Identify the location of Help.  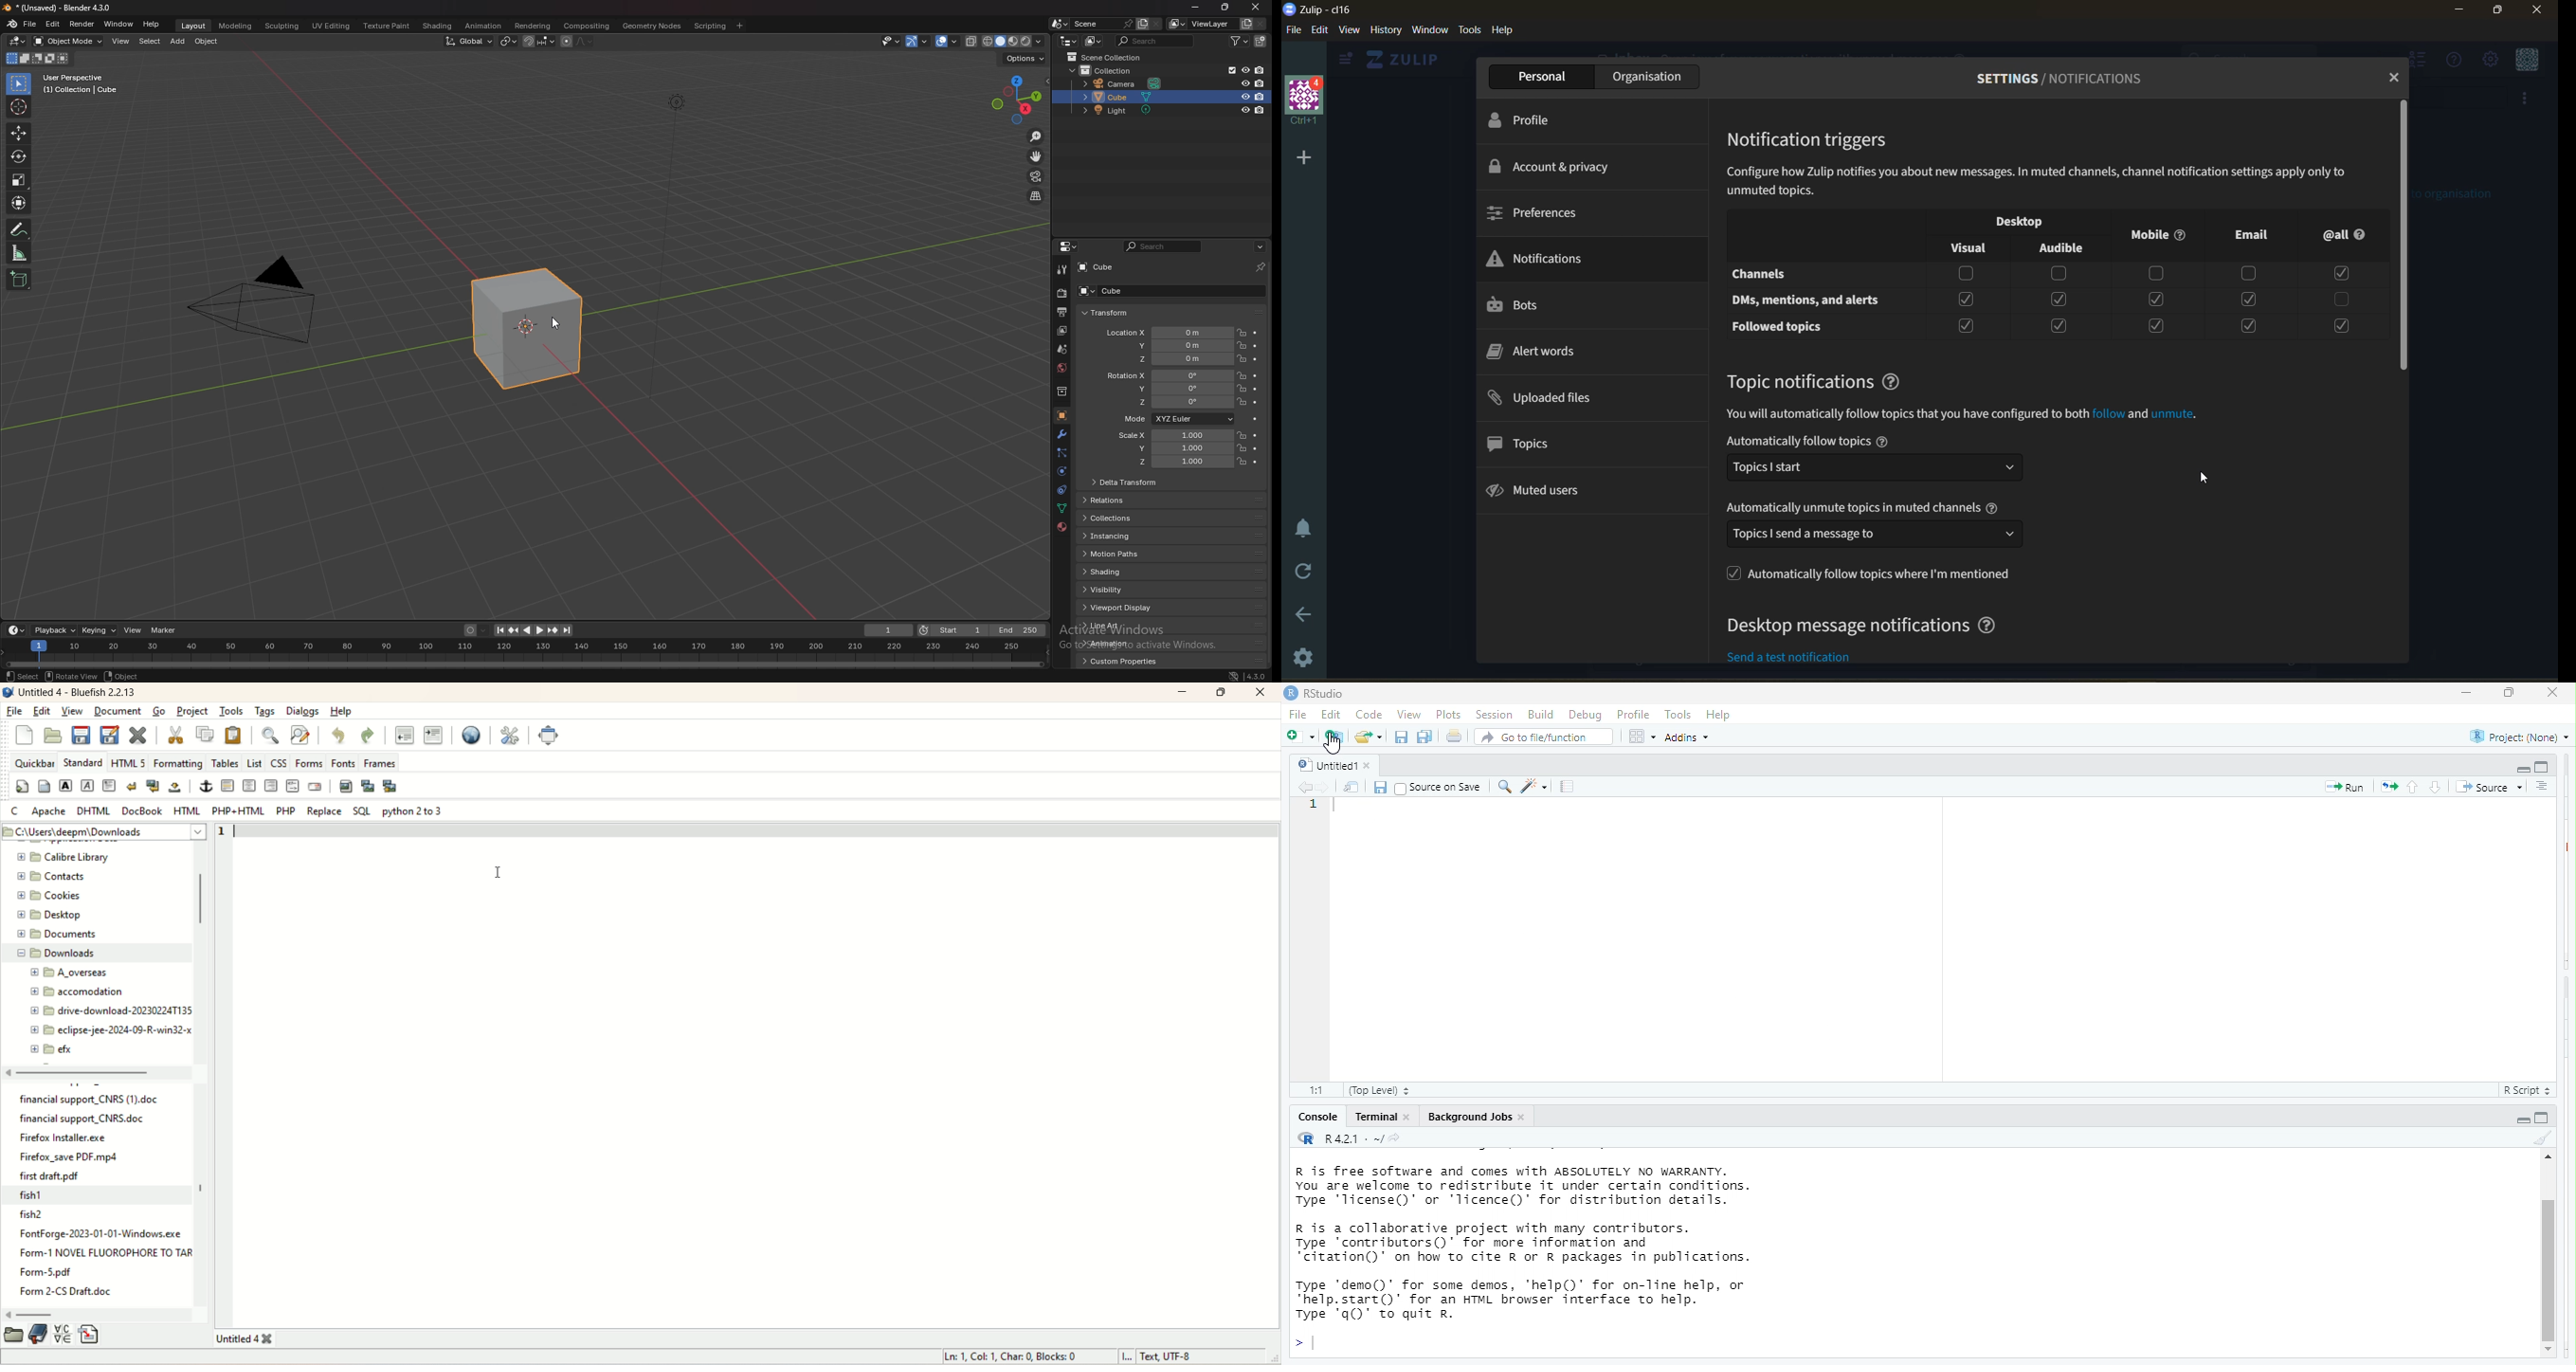
(1720, 714).